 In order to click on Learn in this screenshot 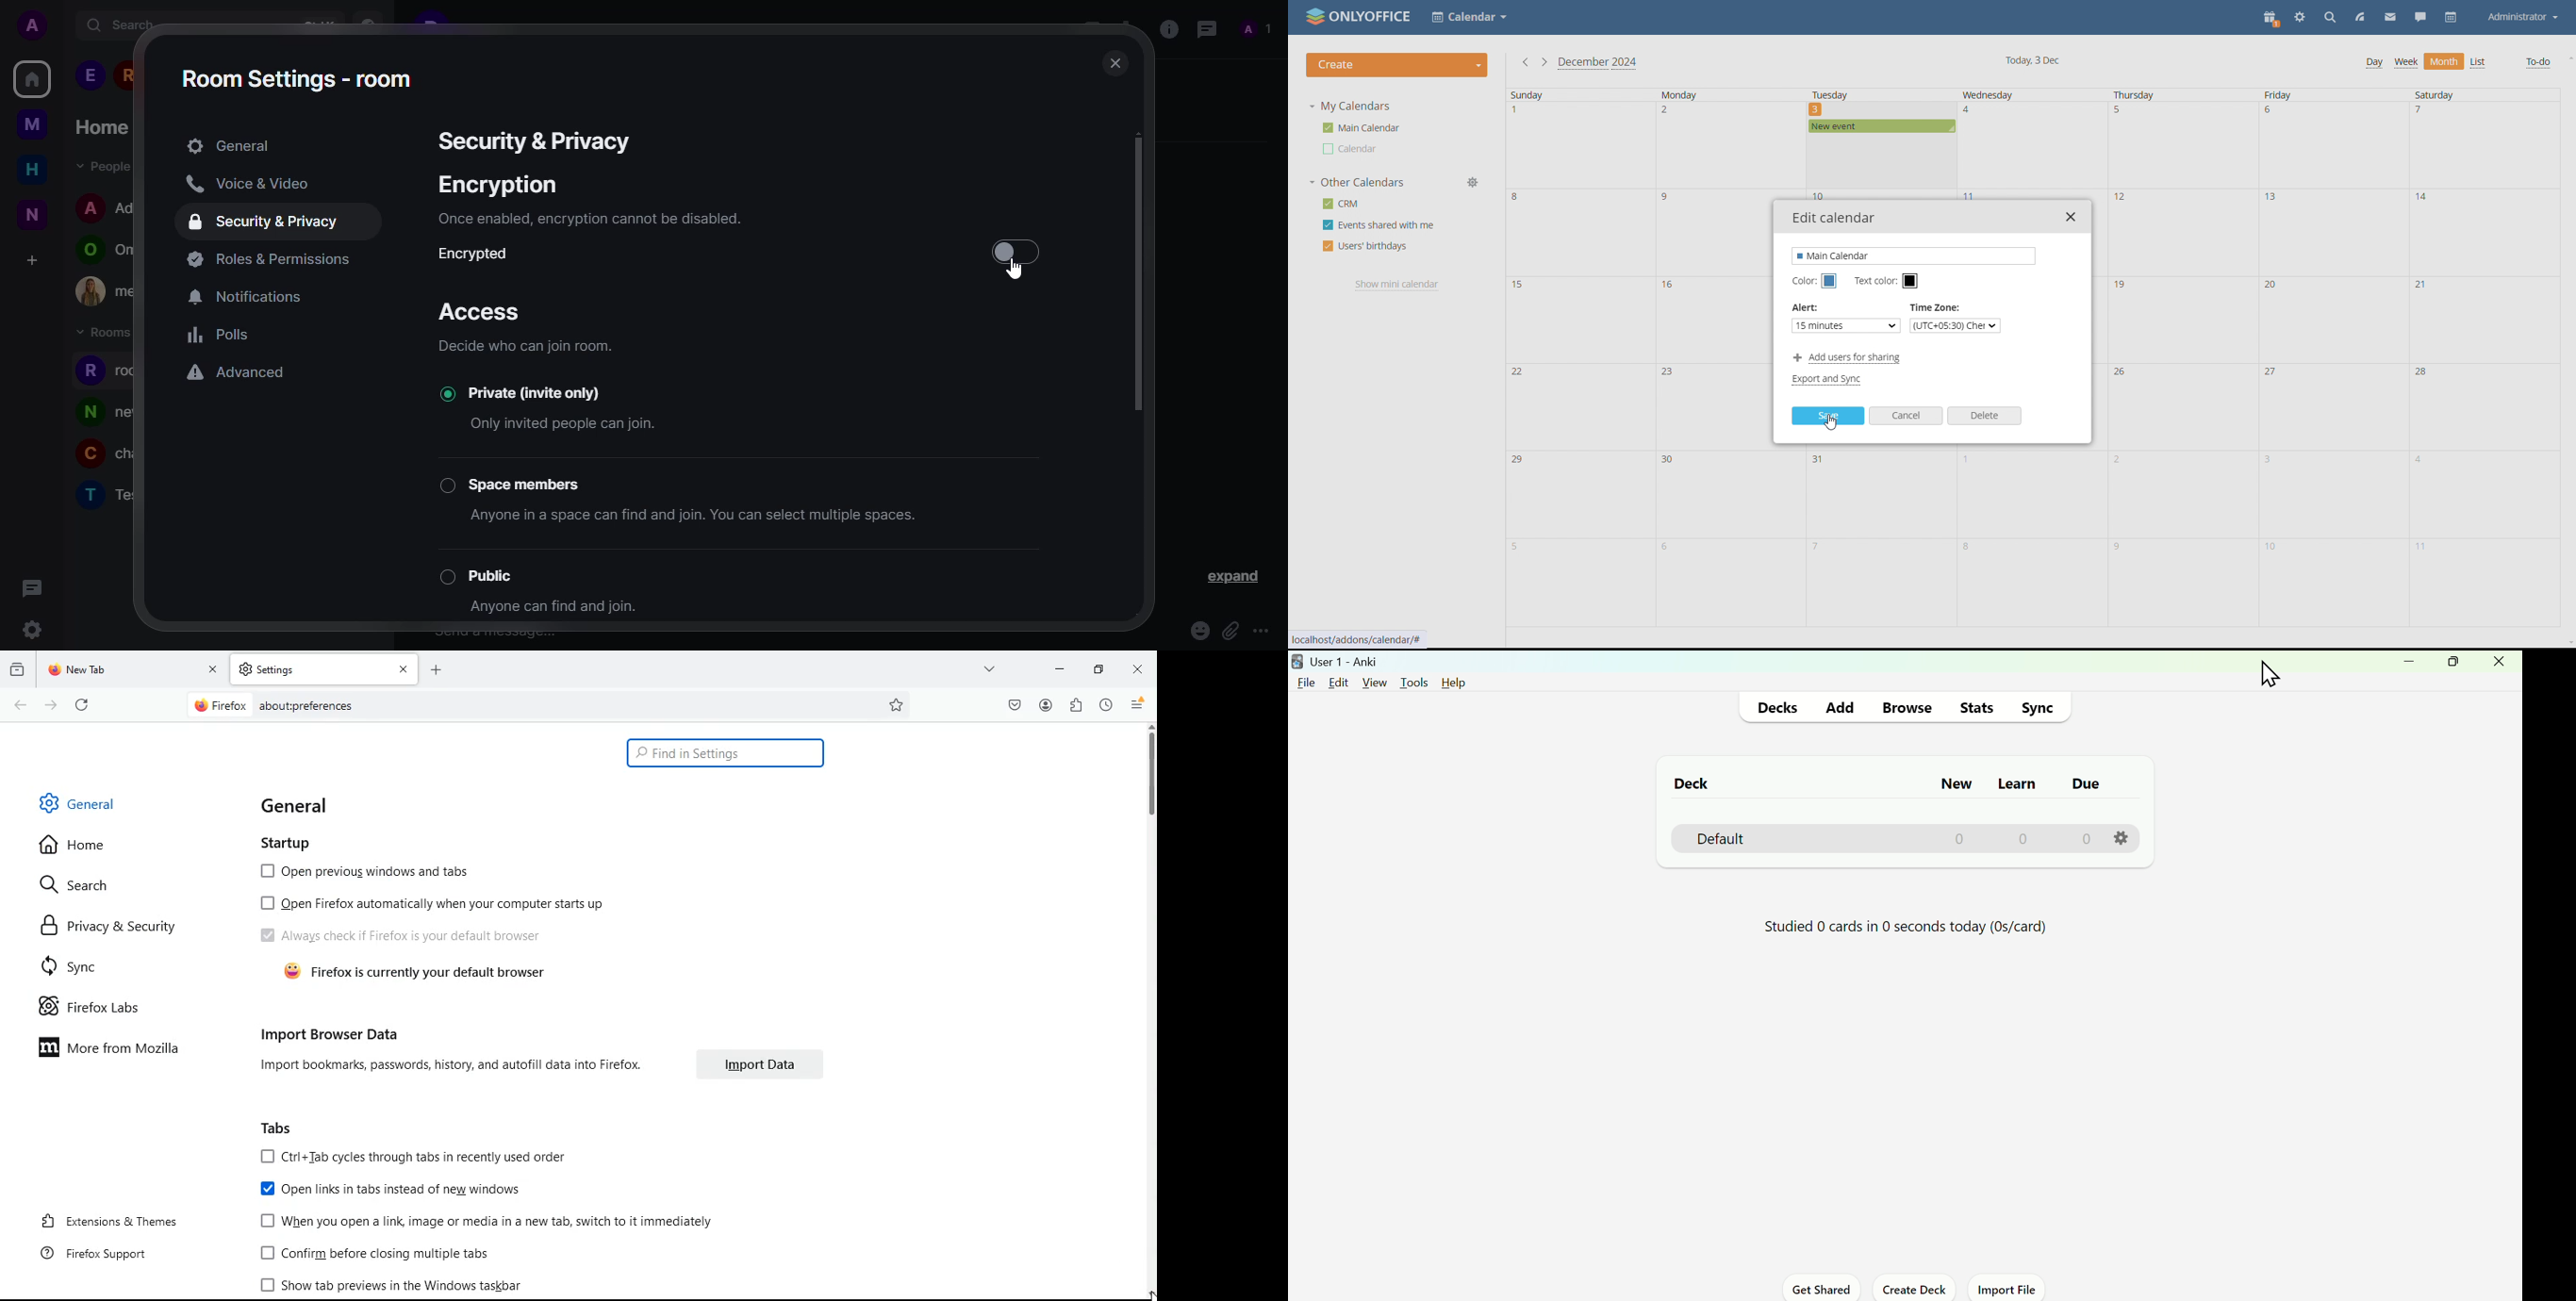, I will do `click(2016, 785)`.